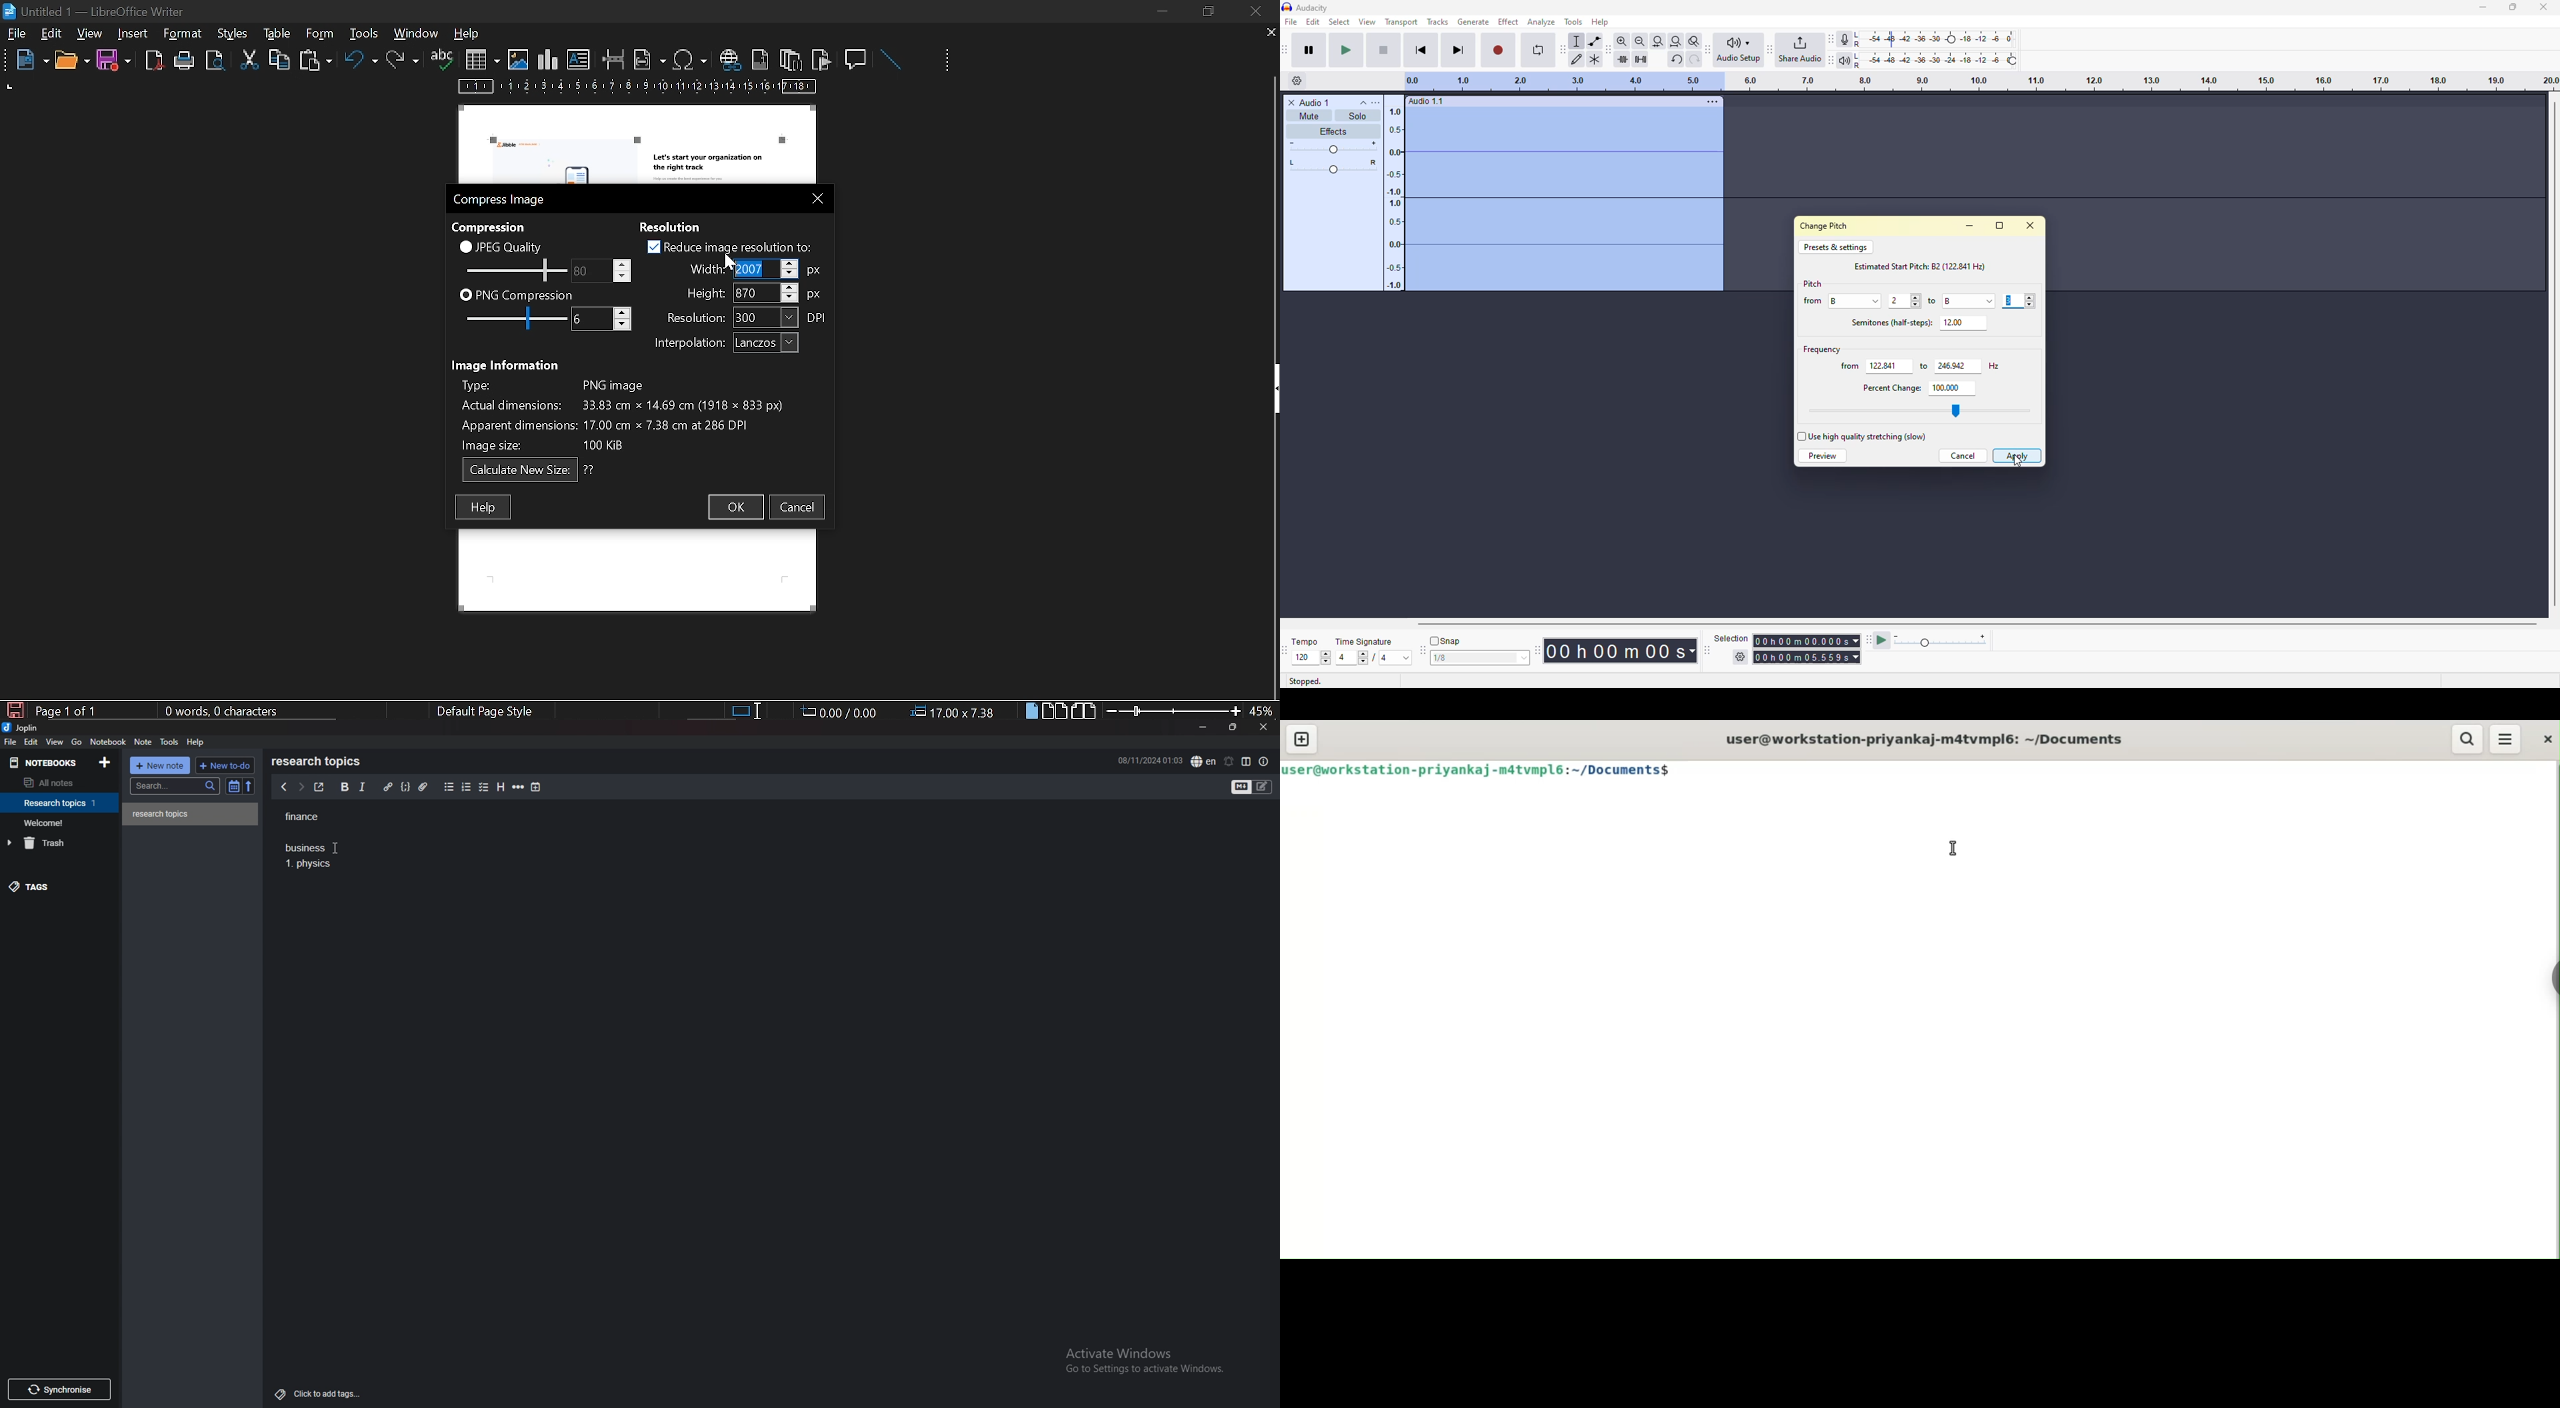  I want to click on resolution, so click(747, 317).